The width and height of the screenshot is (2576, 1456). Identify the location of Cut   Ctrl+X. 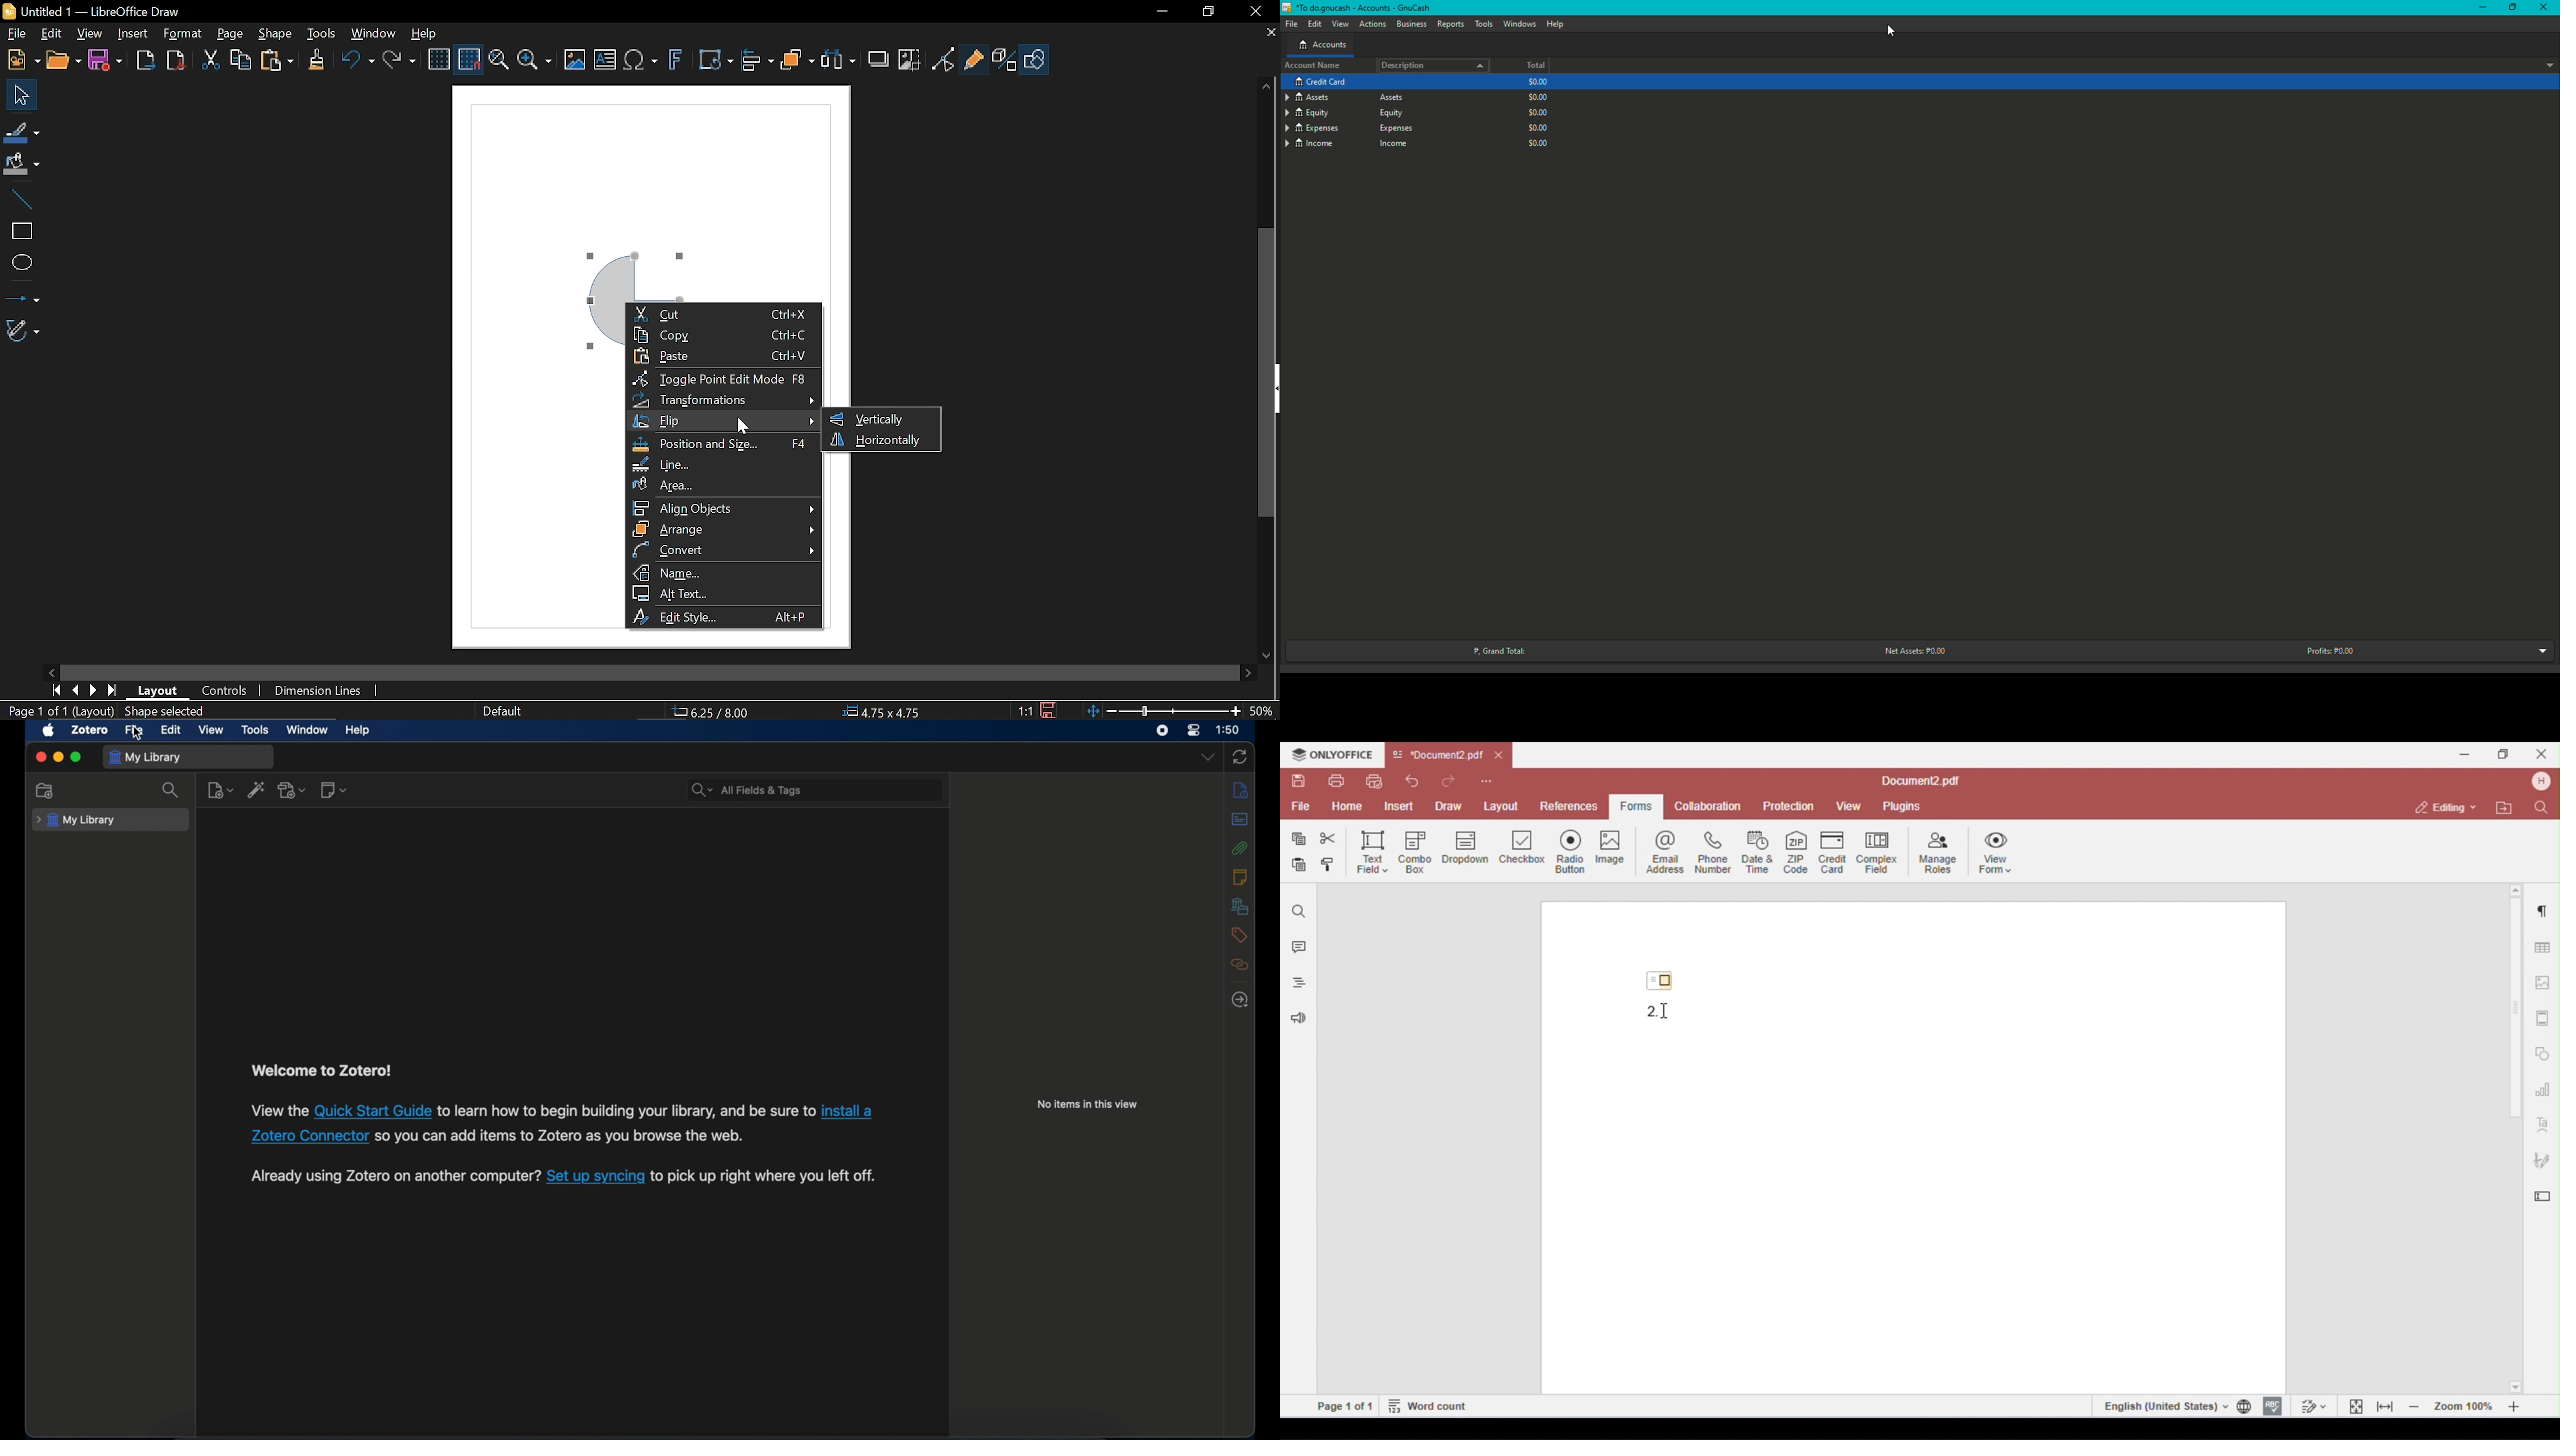
(722, 314).